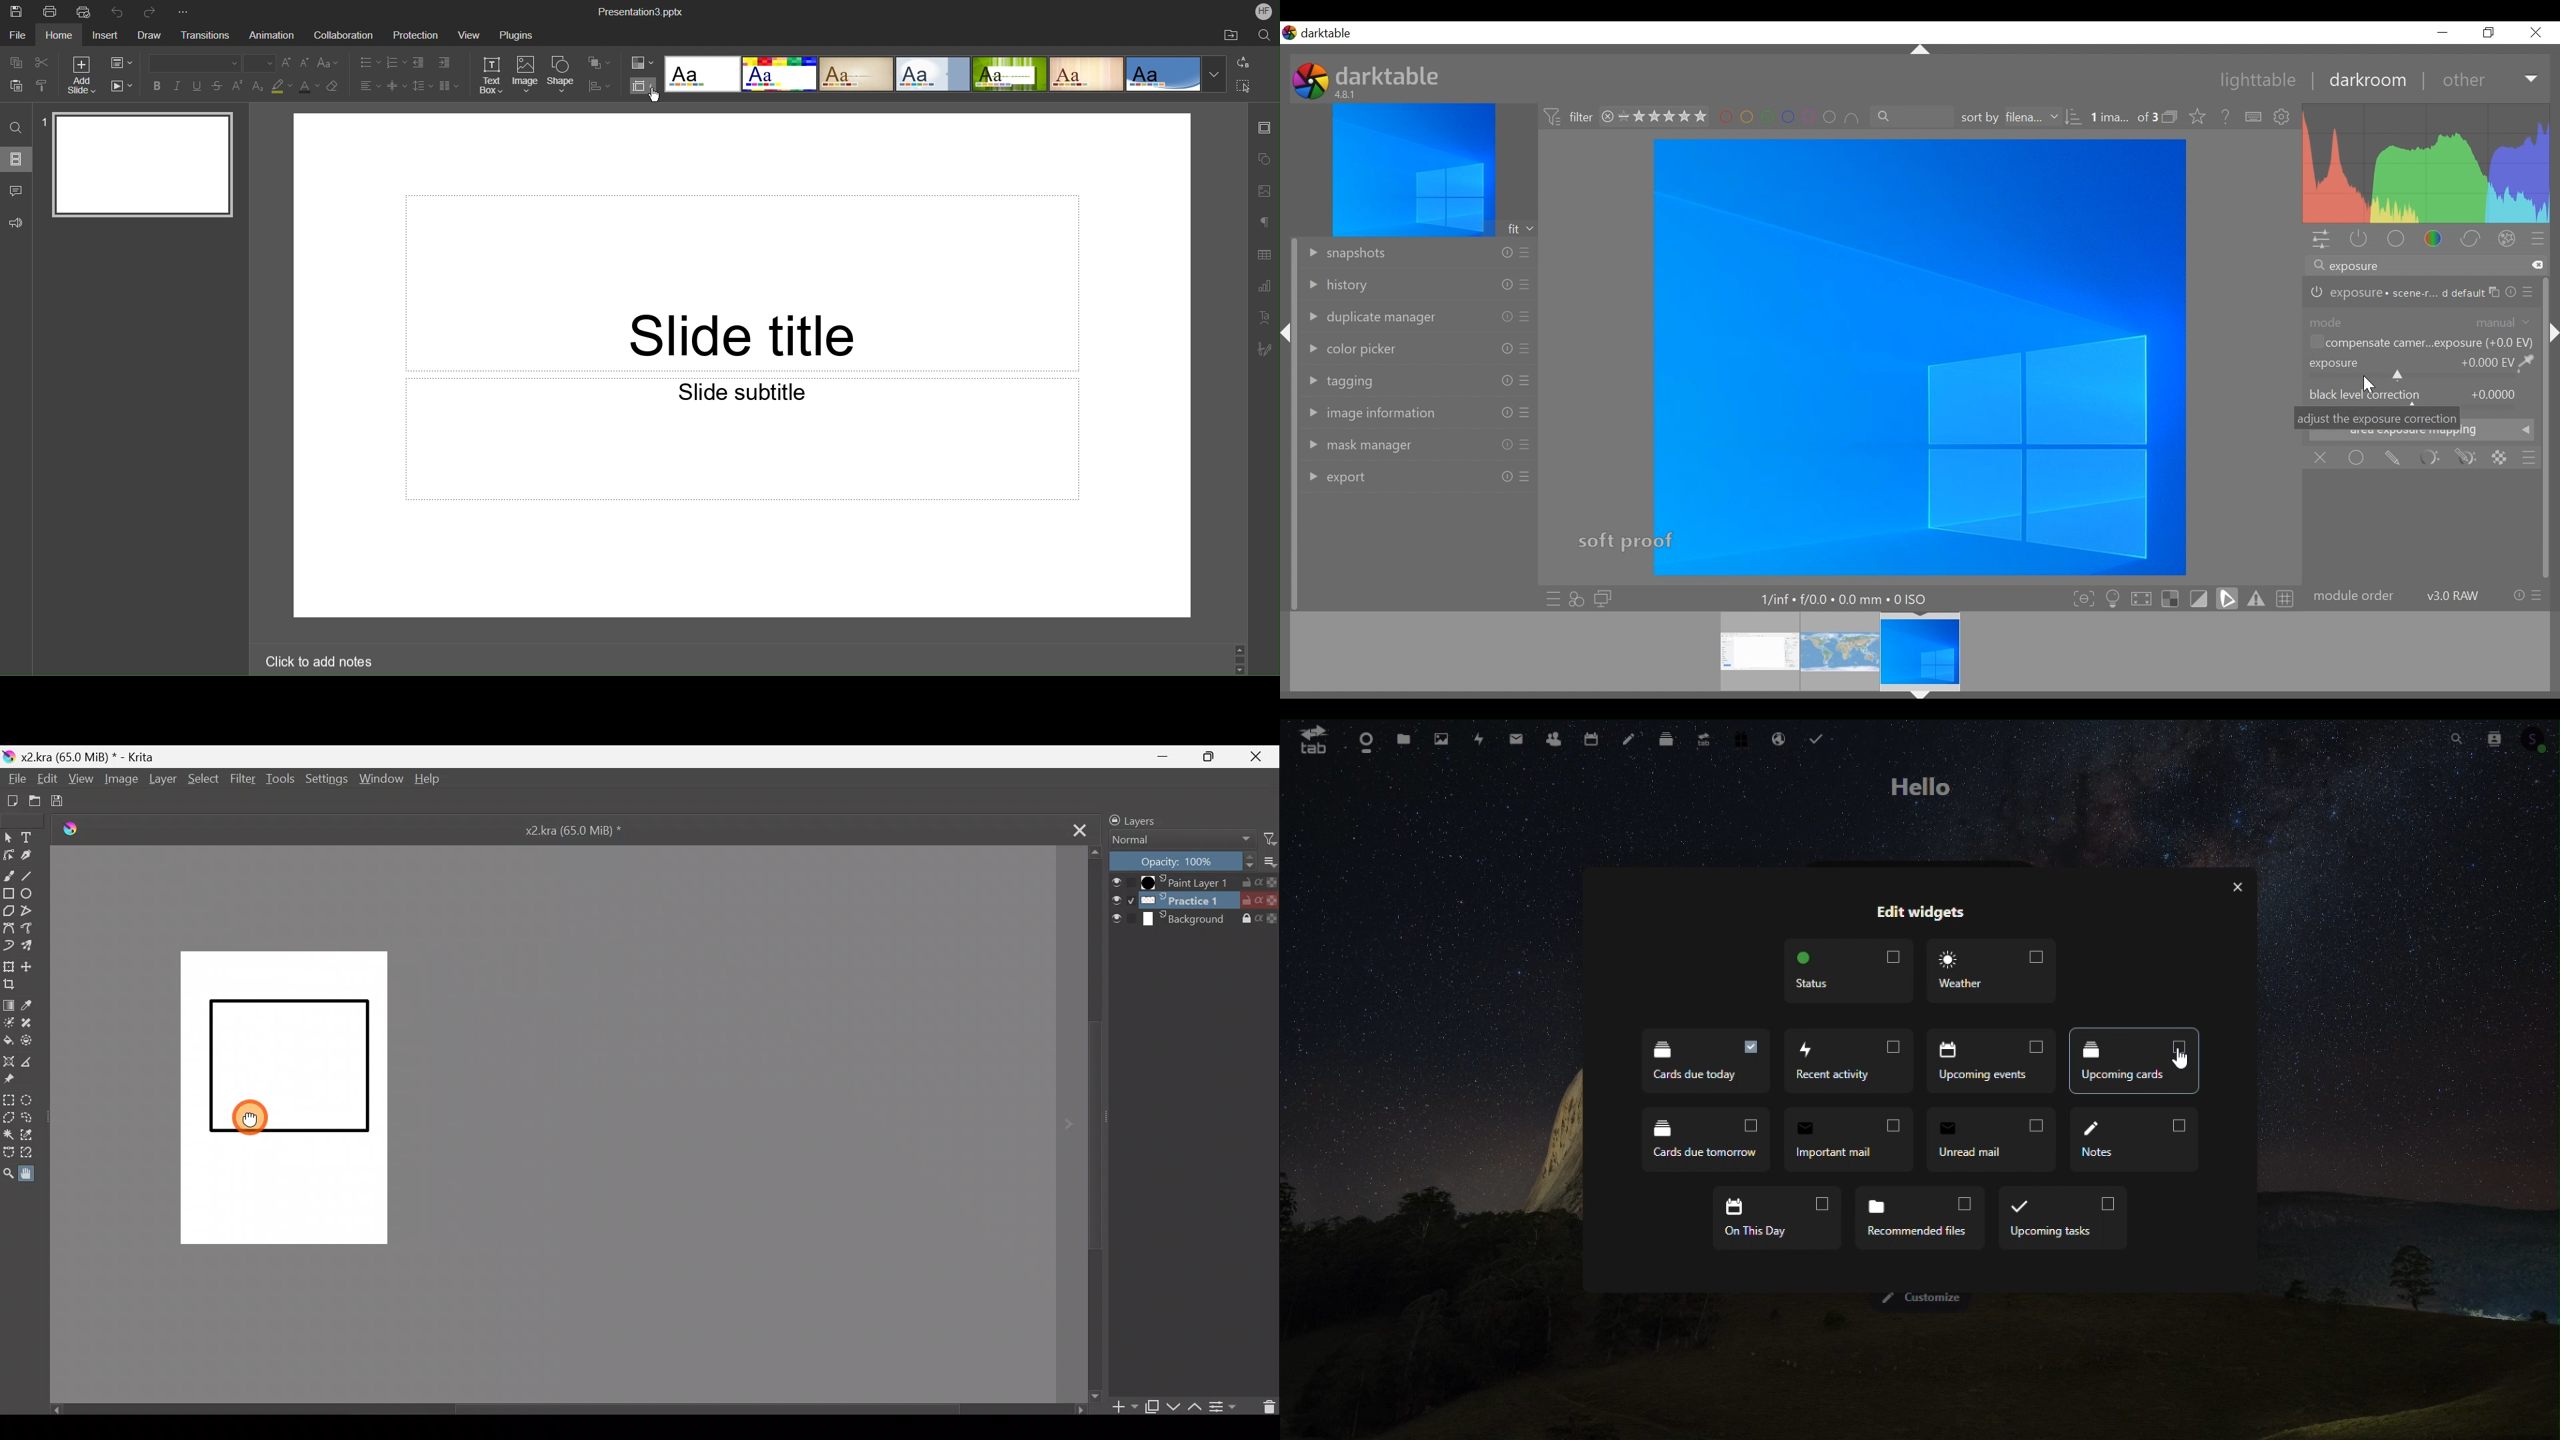 This screenshot has width=2576, height=1456. Describe the element at coordinates (29, 966) in the screenshot. I see `Move a layer` at that location.